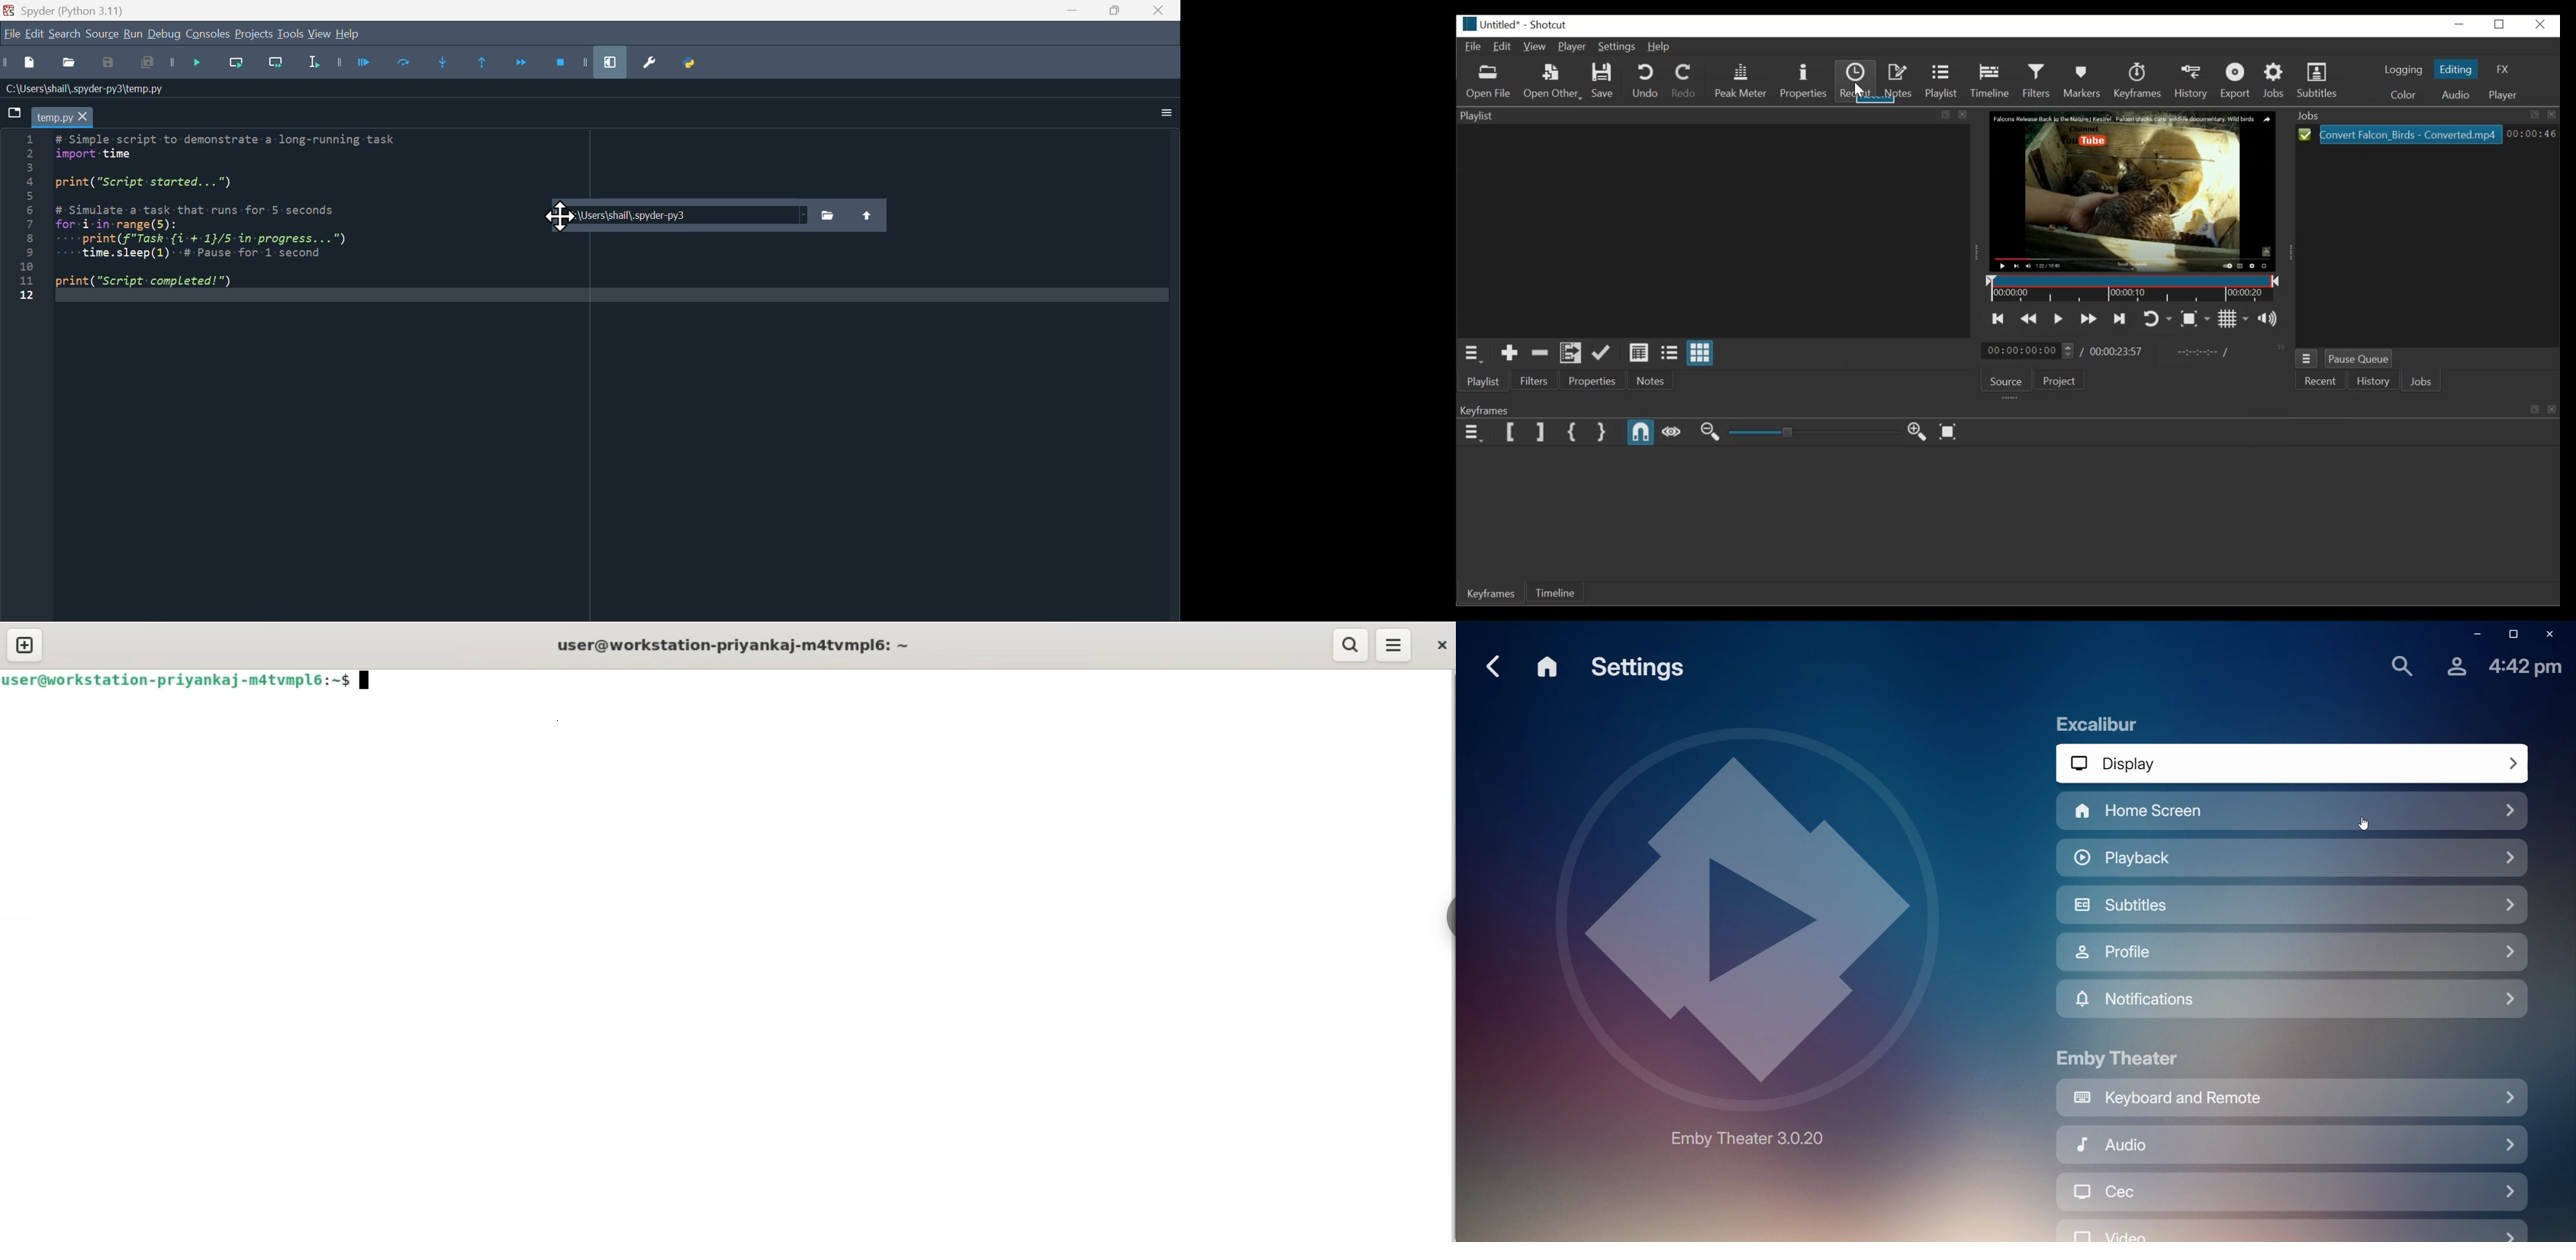 The height and width of the screenshot is (1260, 2576). I want to click on search, so click(65, 34).